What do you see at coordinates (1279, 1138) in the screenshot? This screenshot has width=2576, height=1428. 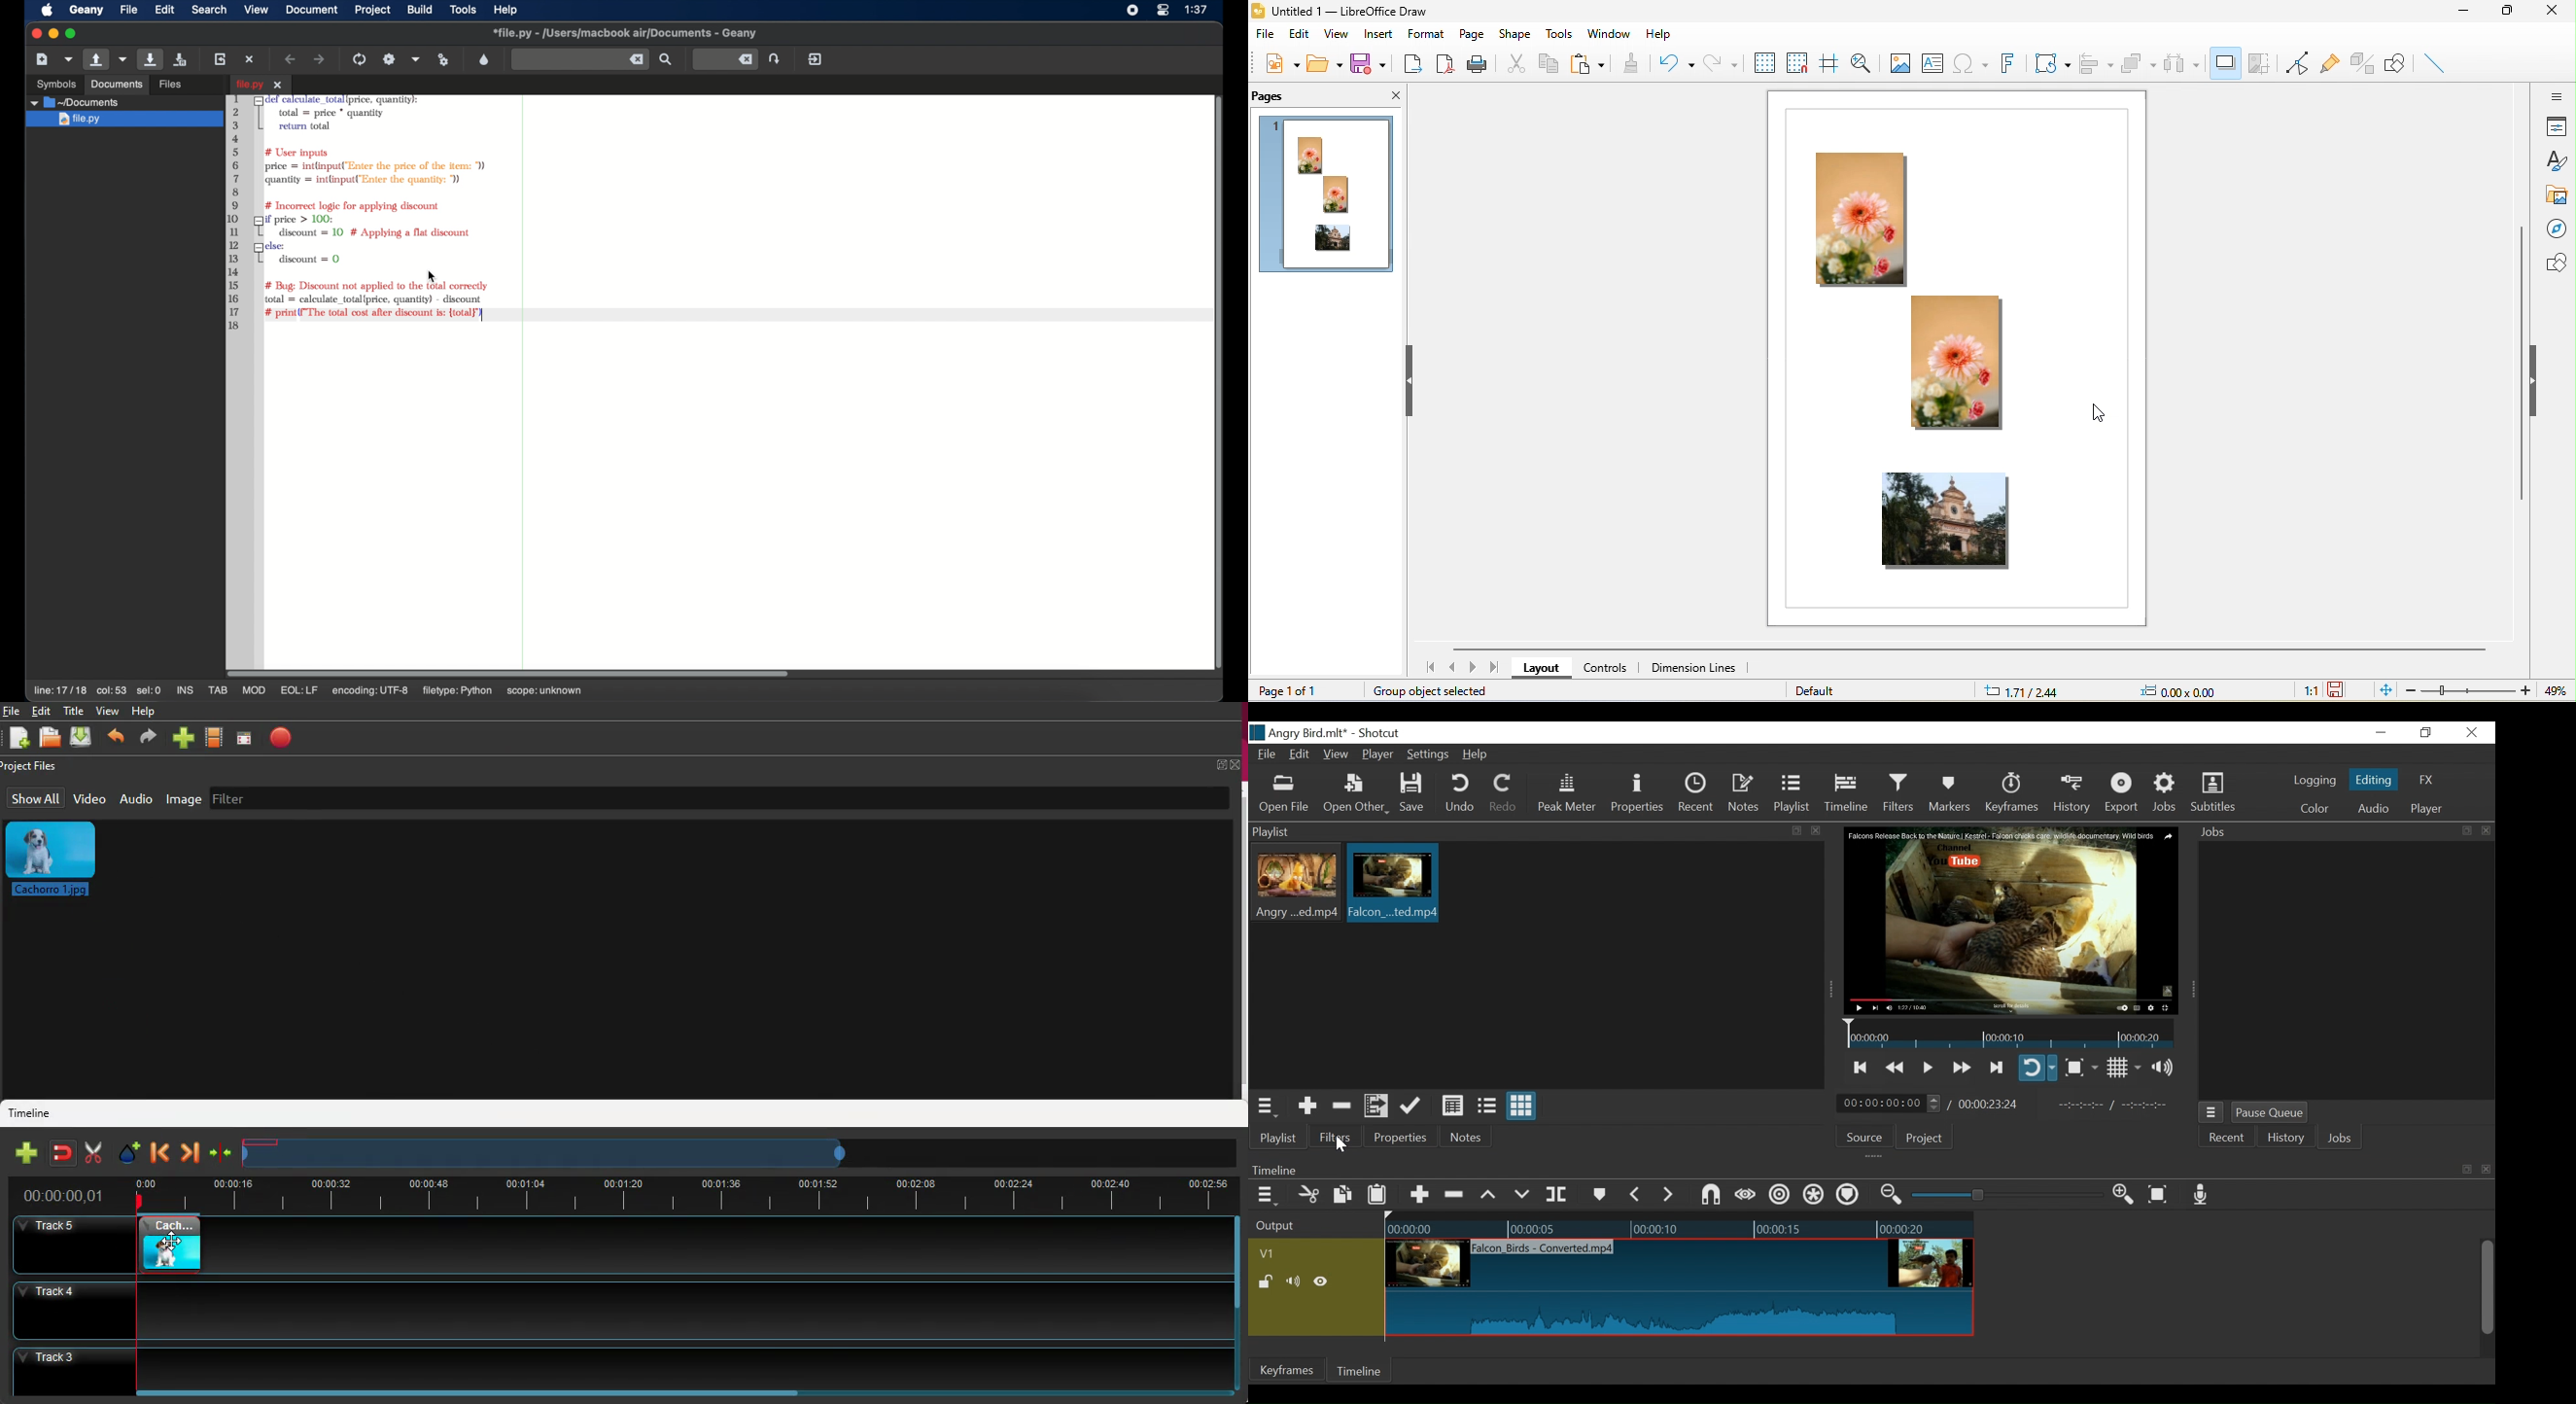 I see `Playlist` at bounding box center [1279, 1138].